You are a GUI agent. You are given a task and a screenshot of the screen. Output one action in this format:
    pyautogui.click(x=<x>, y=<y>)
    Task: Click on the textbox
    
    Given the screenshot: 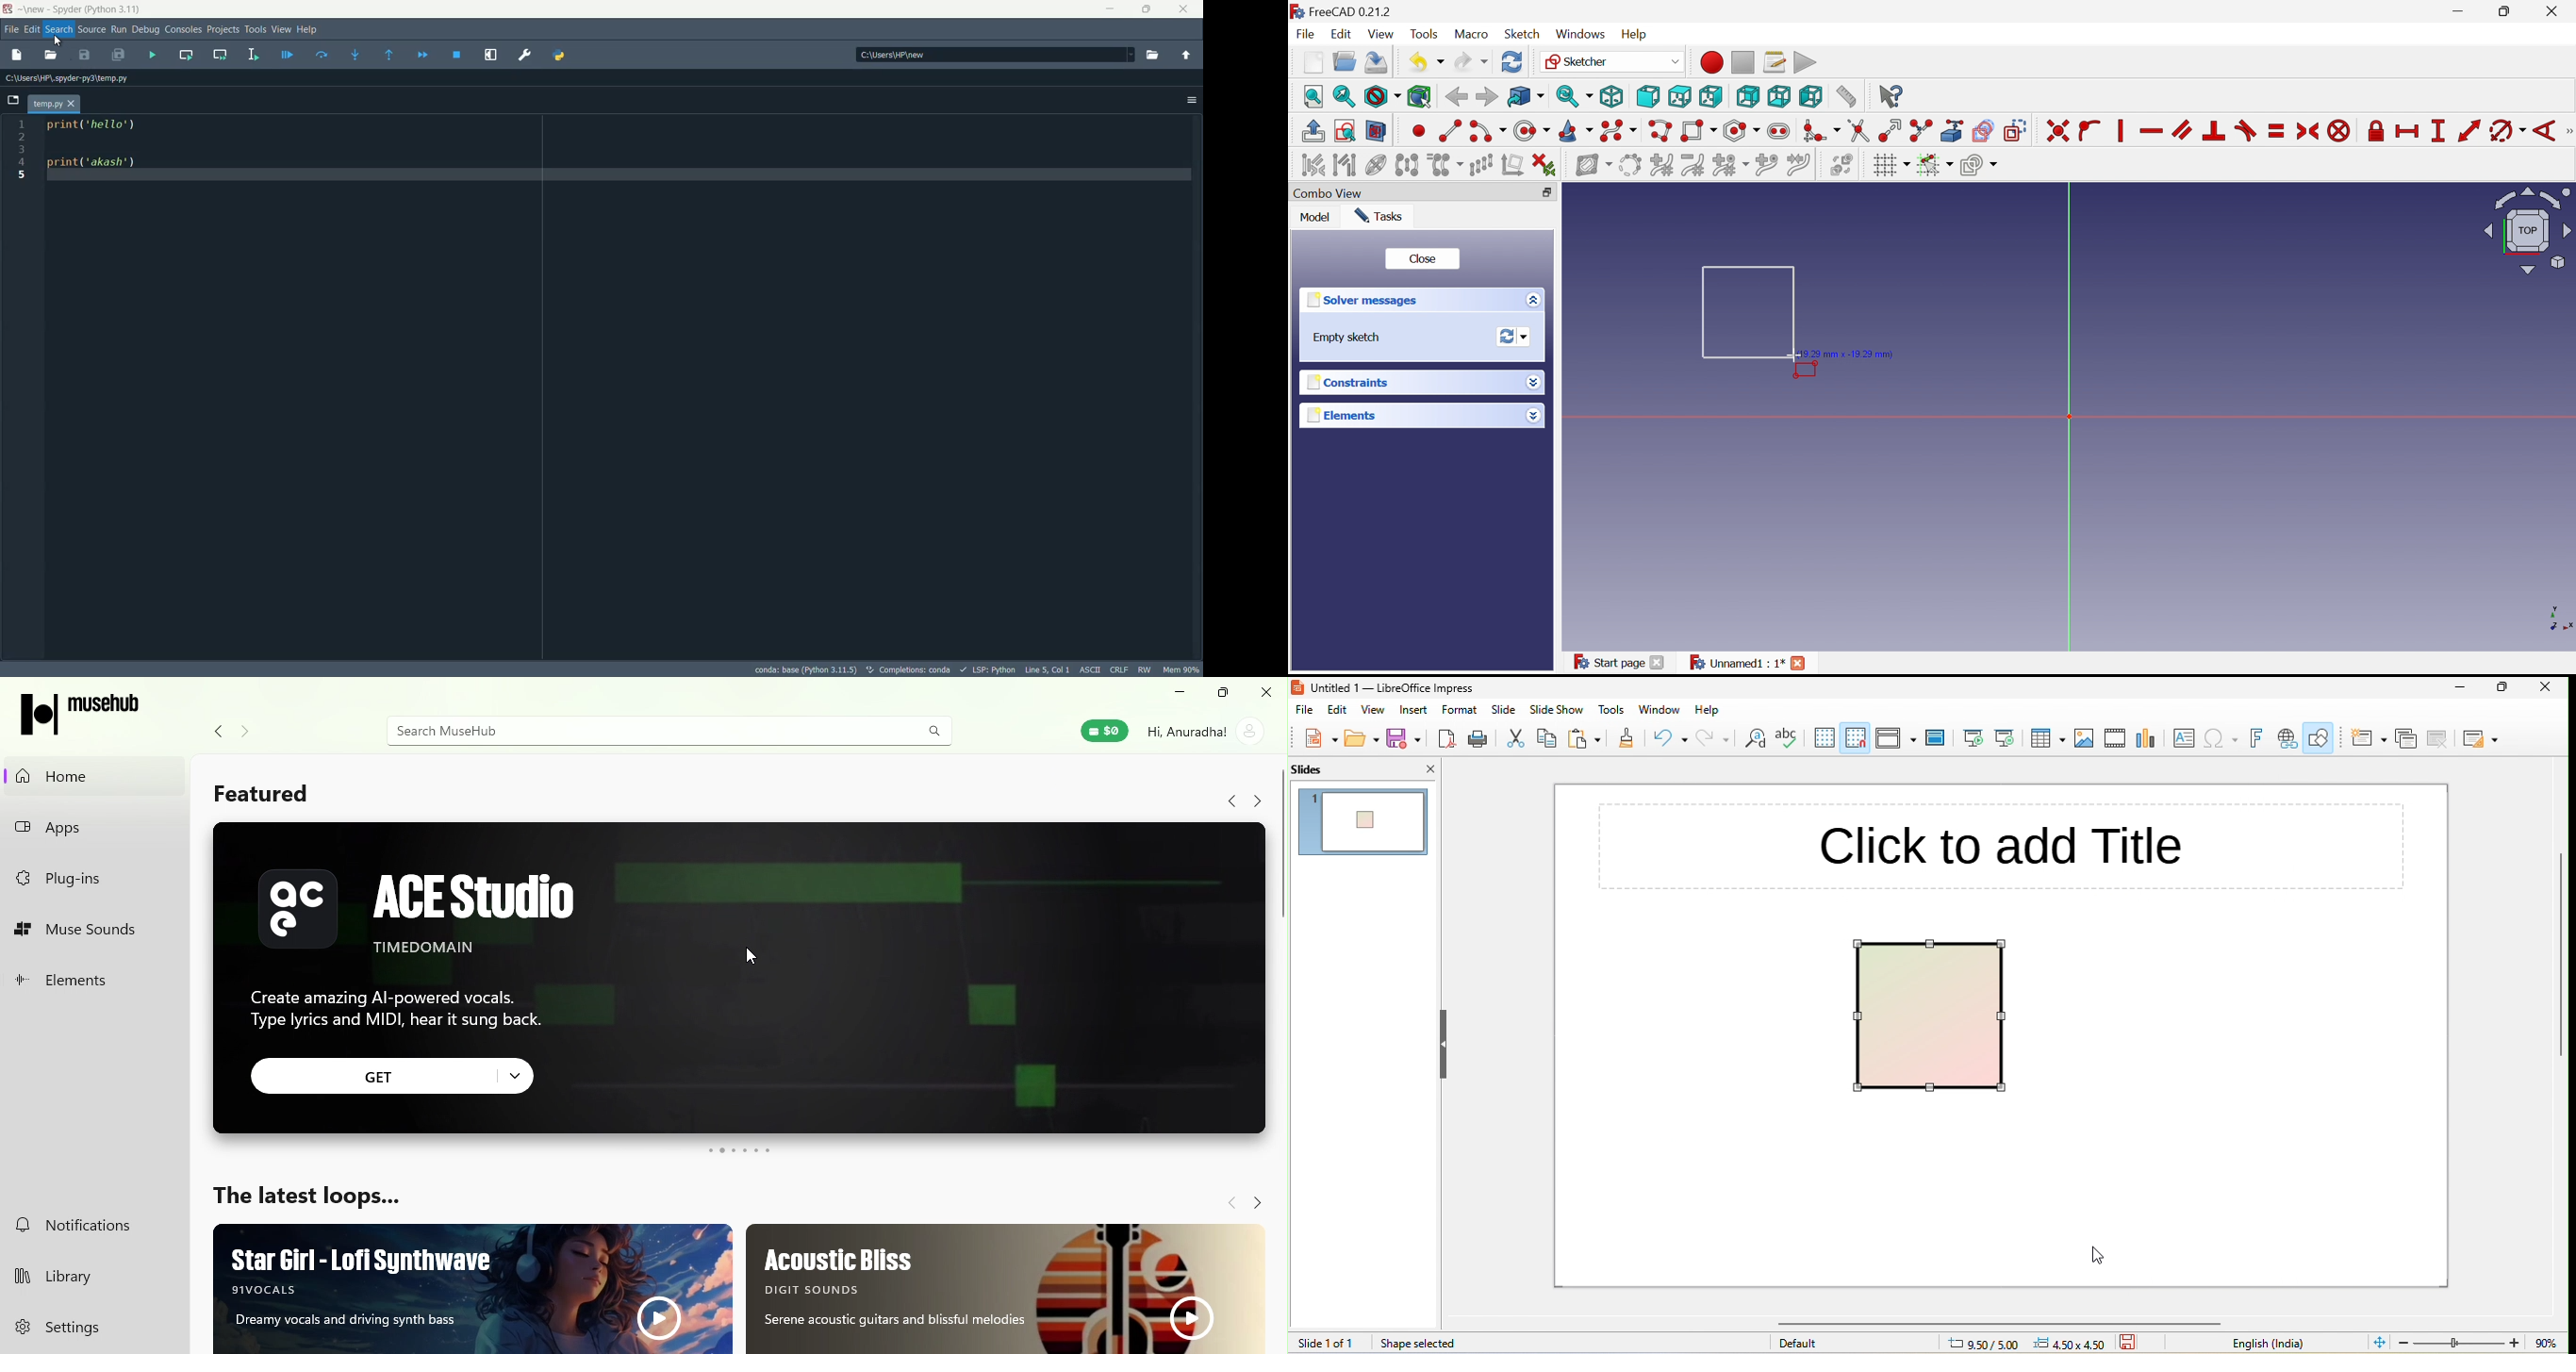 What is the action you would take?
    pyautogui.click(x=2183, y=738)
    